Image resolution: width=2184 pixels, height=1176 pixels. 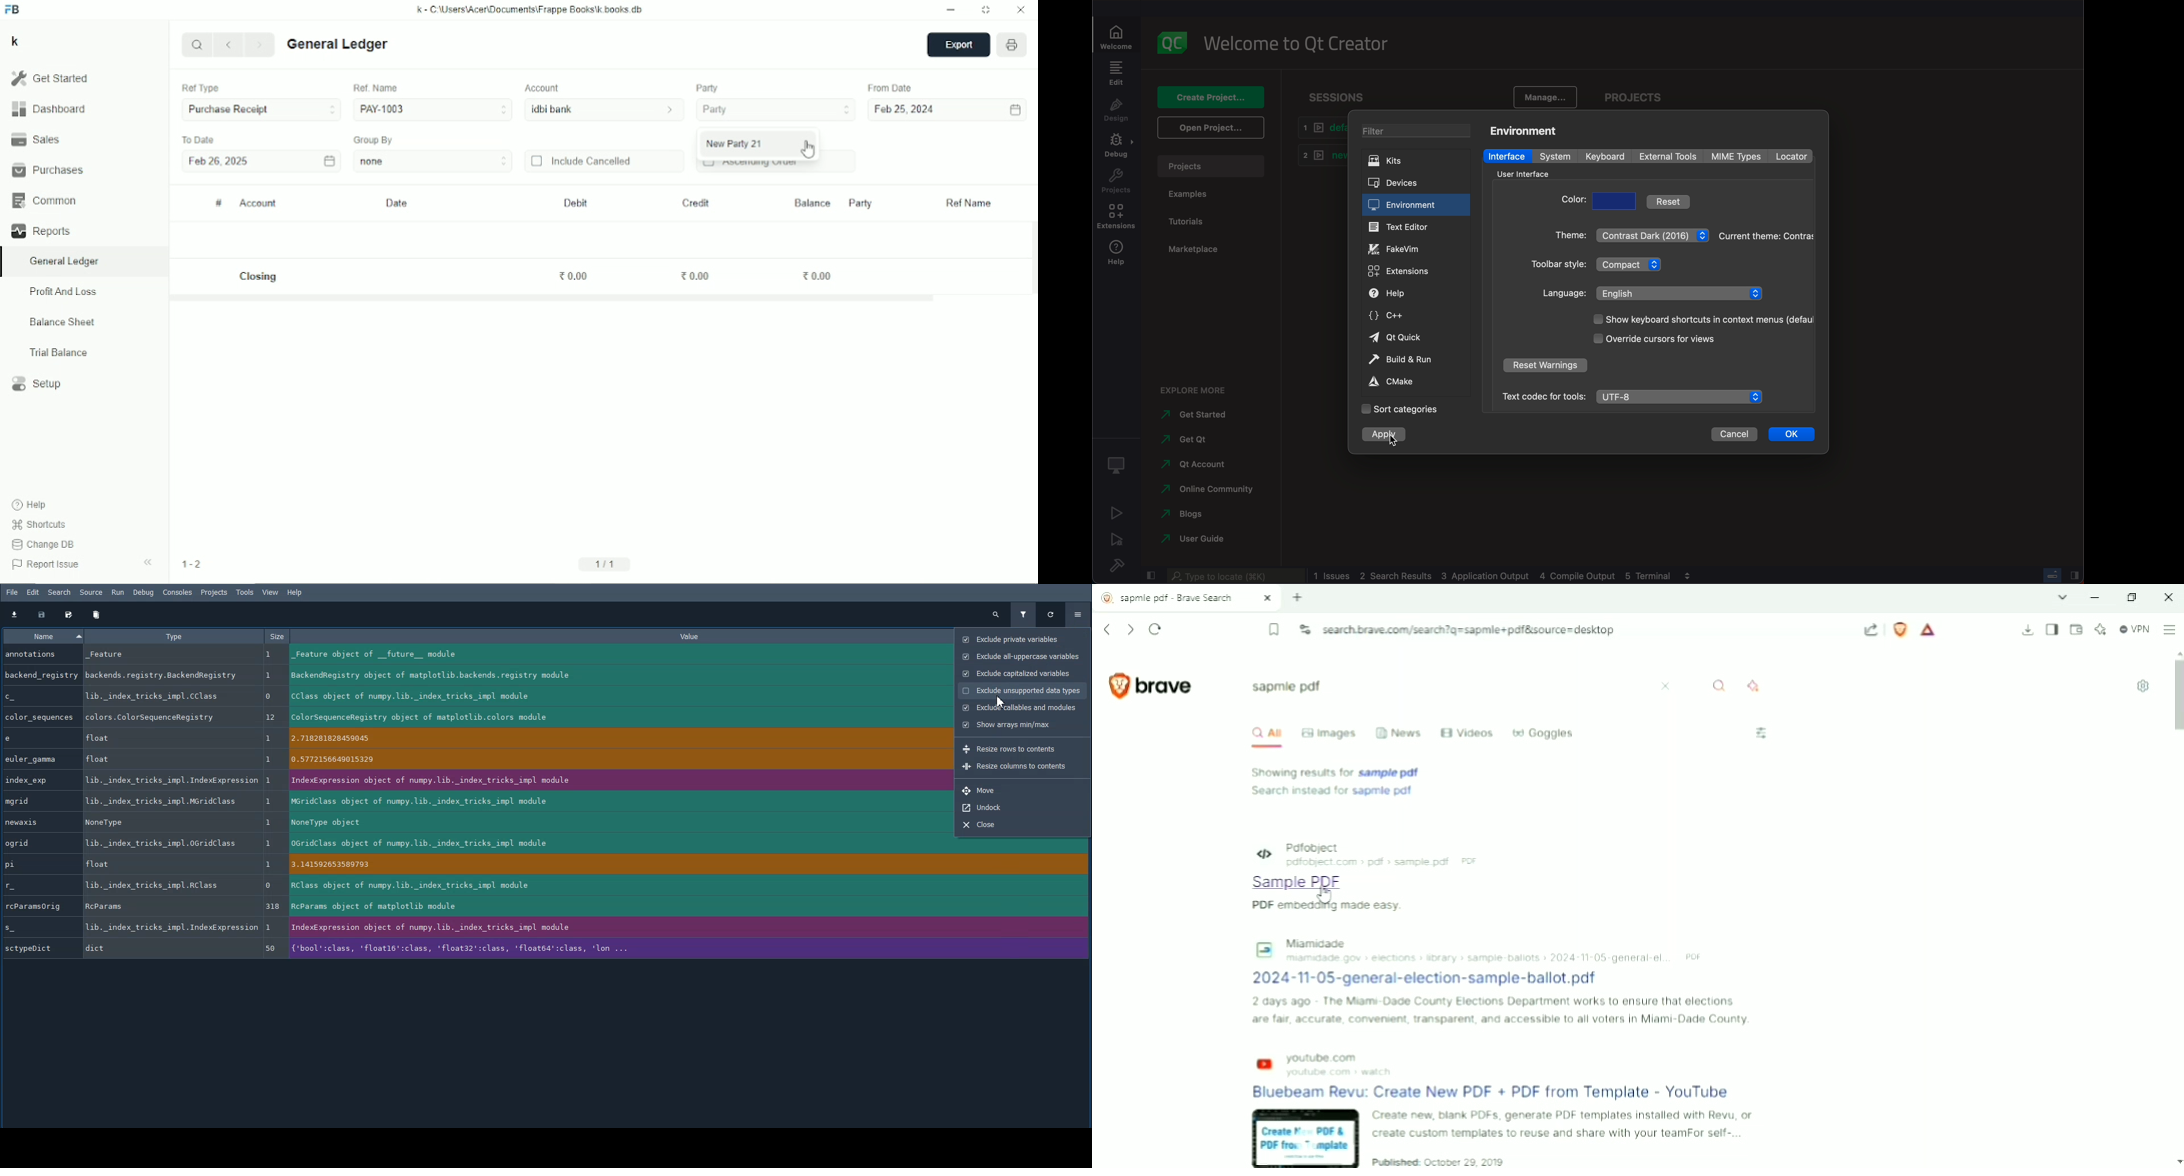 I want to click on Ref name, so click(x=970, y=204).